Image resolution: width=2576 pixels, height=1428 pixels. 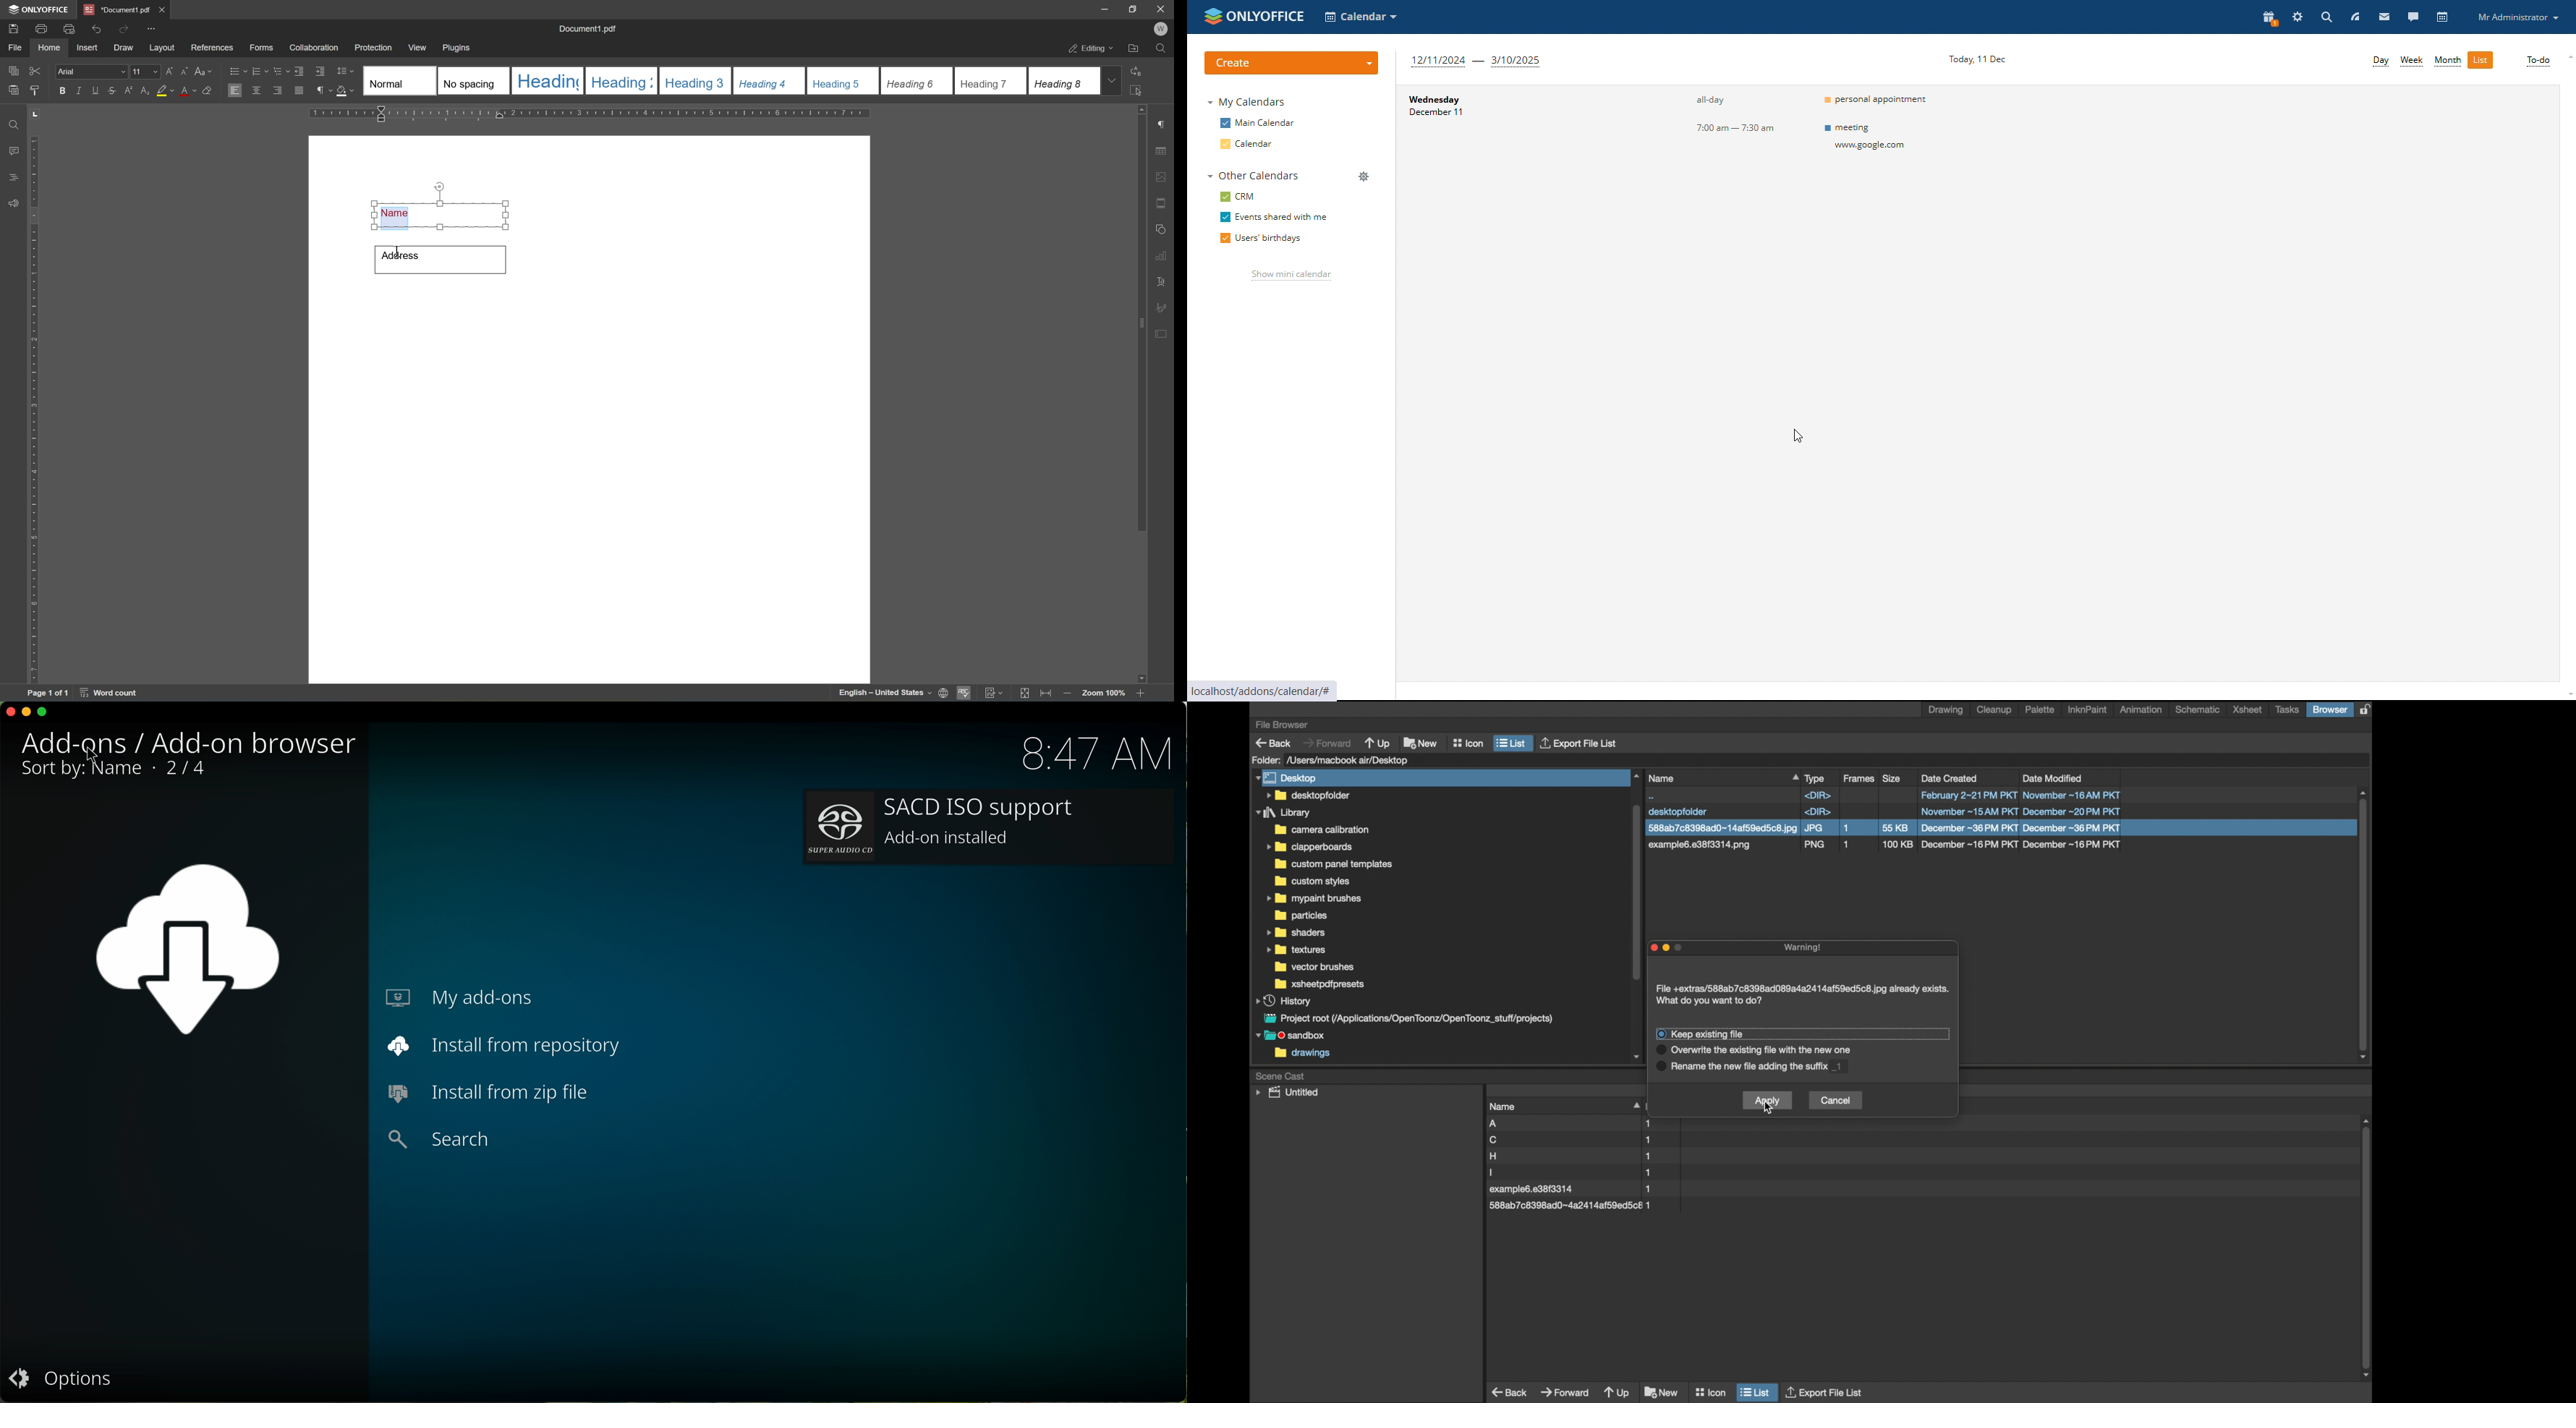 I want to click on location back icon, so click(x=188, y=949).